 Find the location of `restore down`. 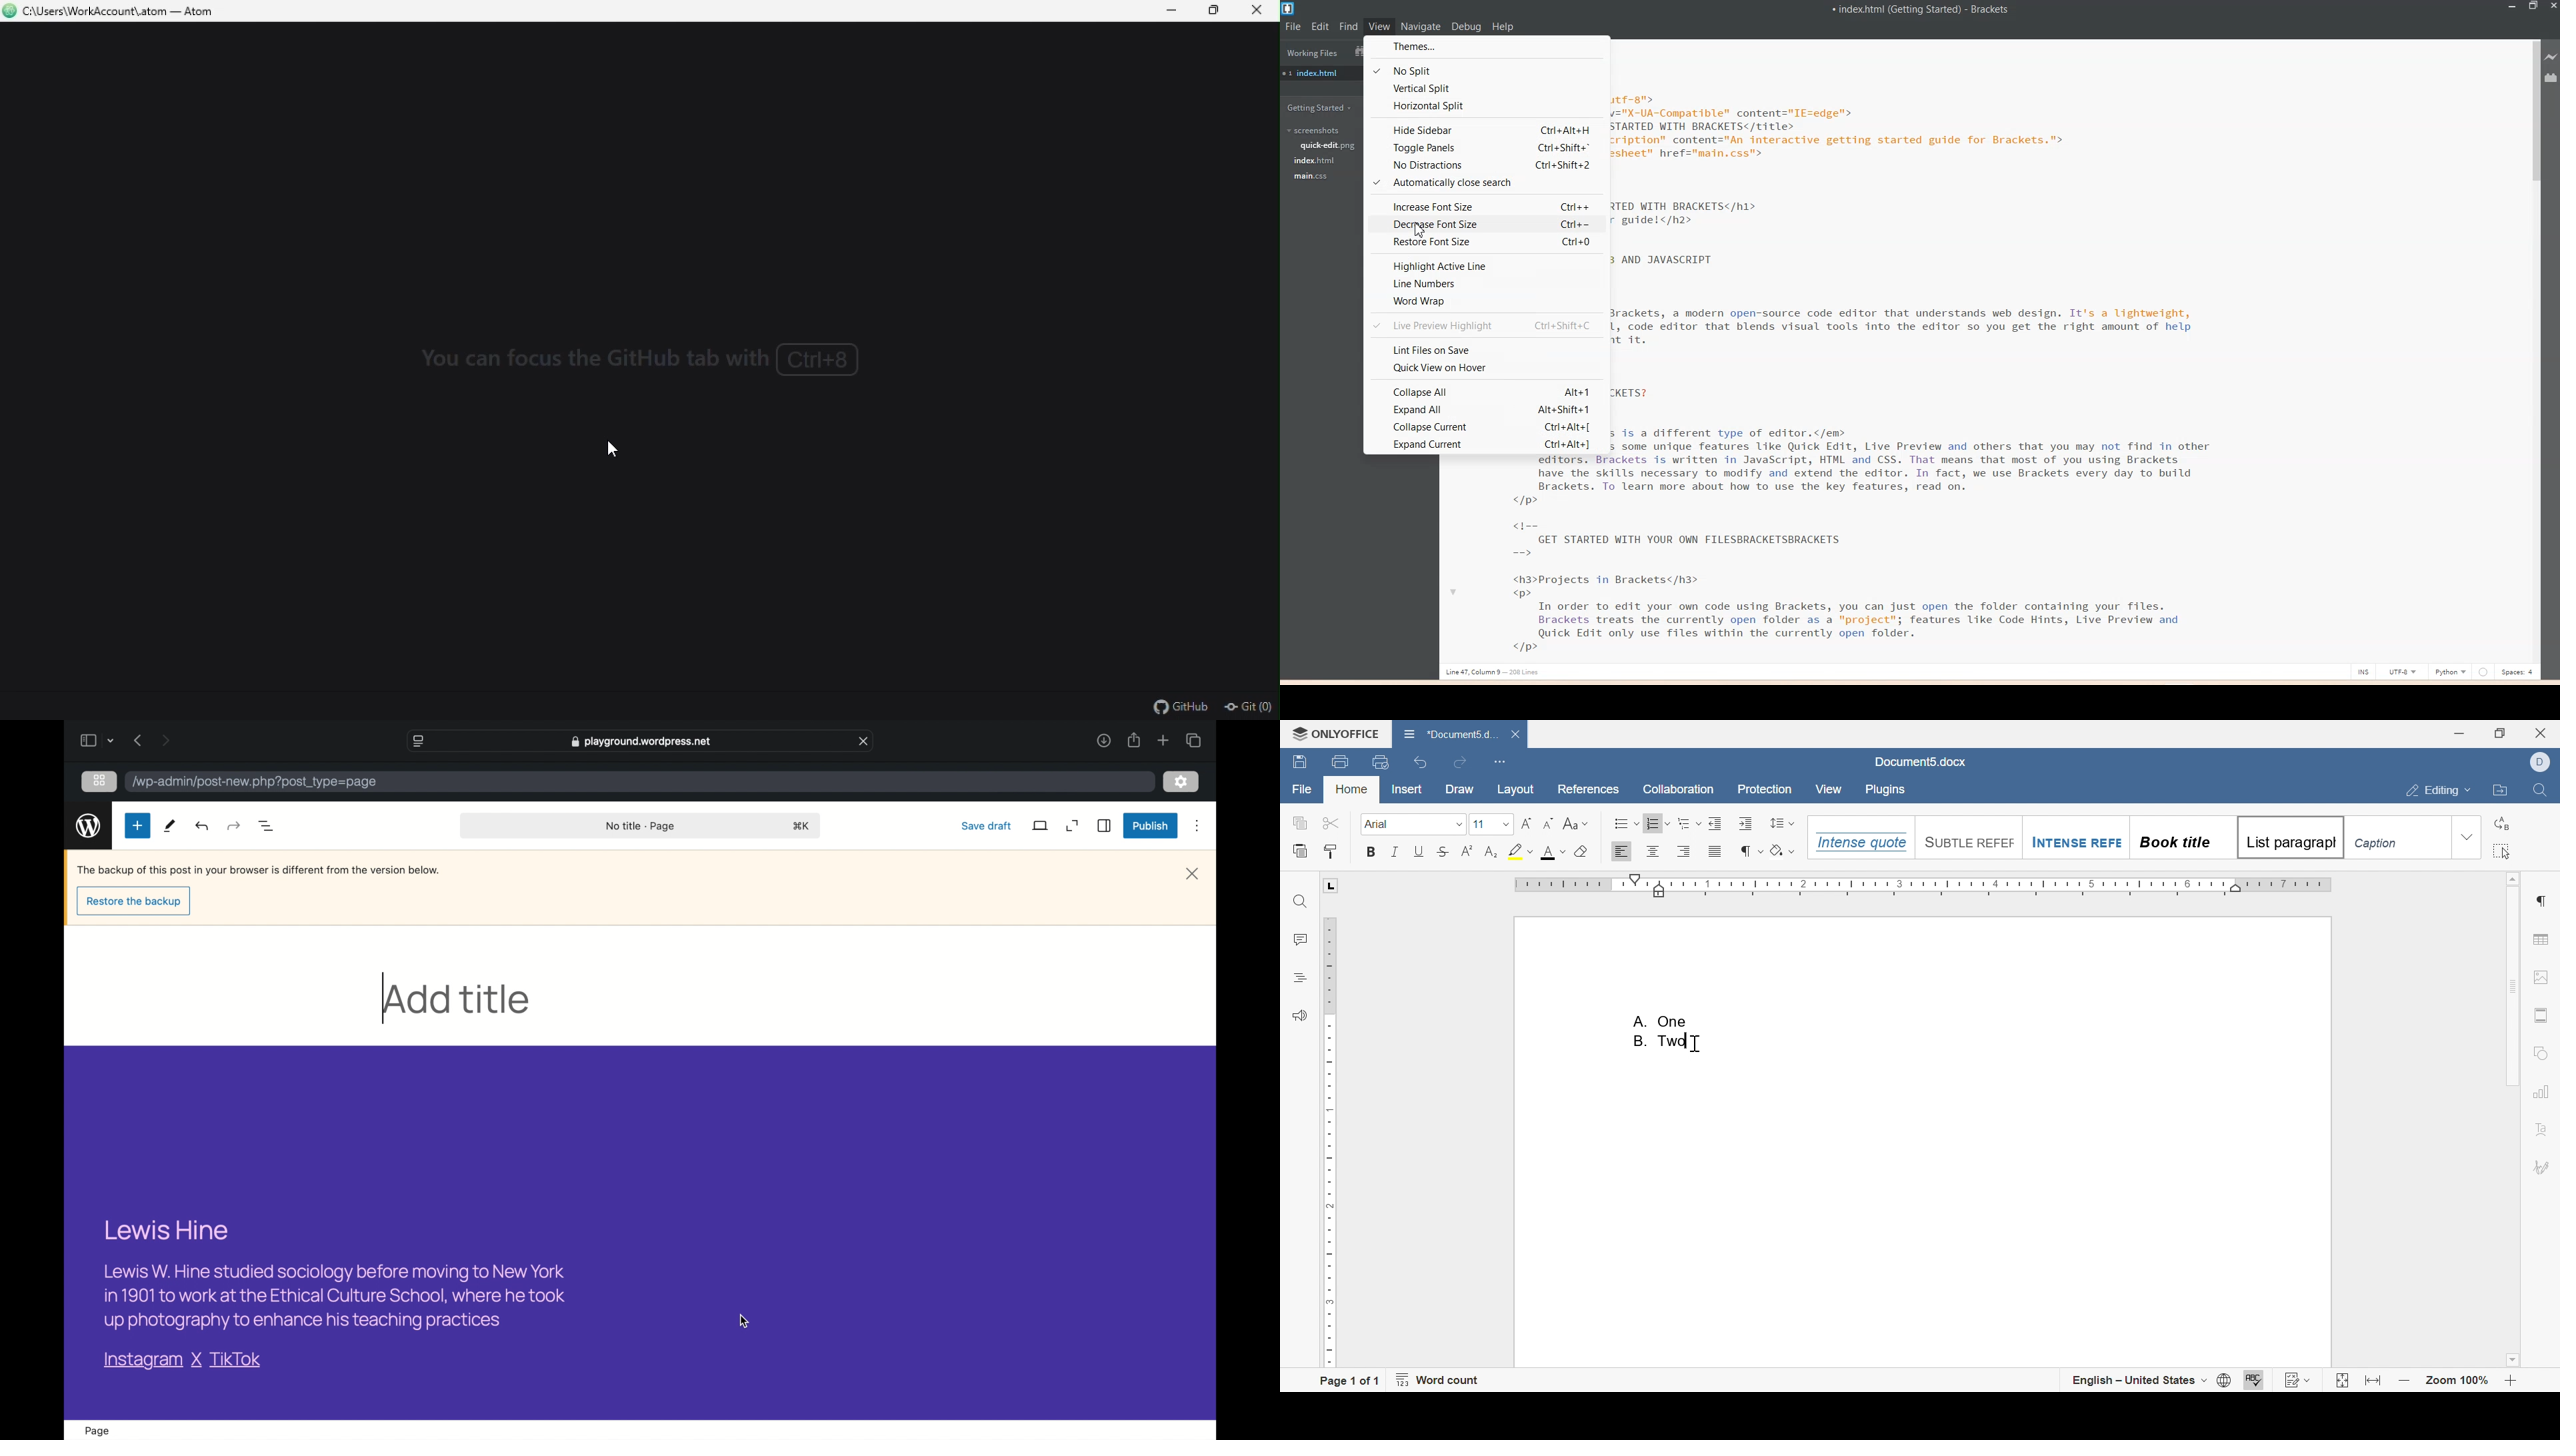

restore down is located at coordinates (2500, 733).